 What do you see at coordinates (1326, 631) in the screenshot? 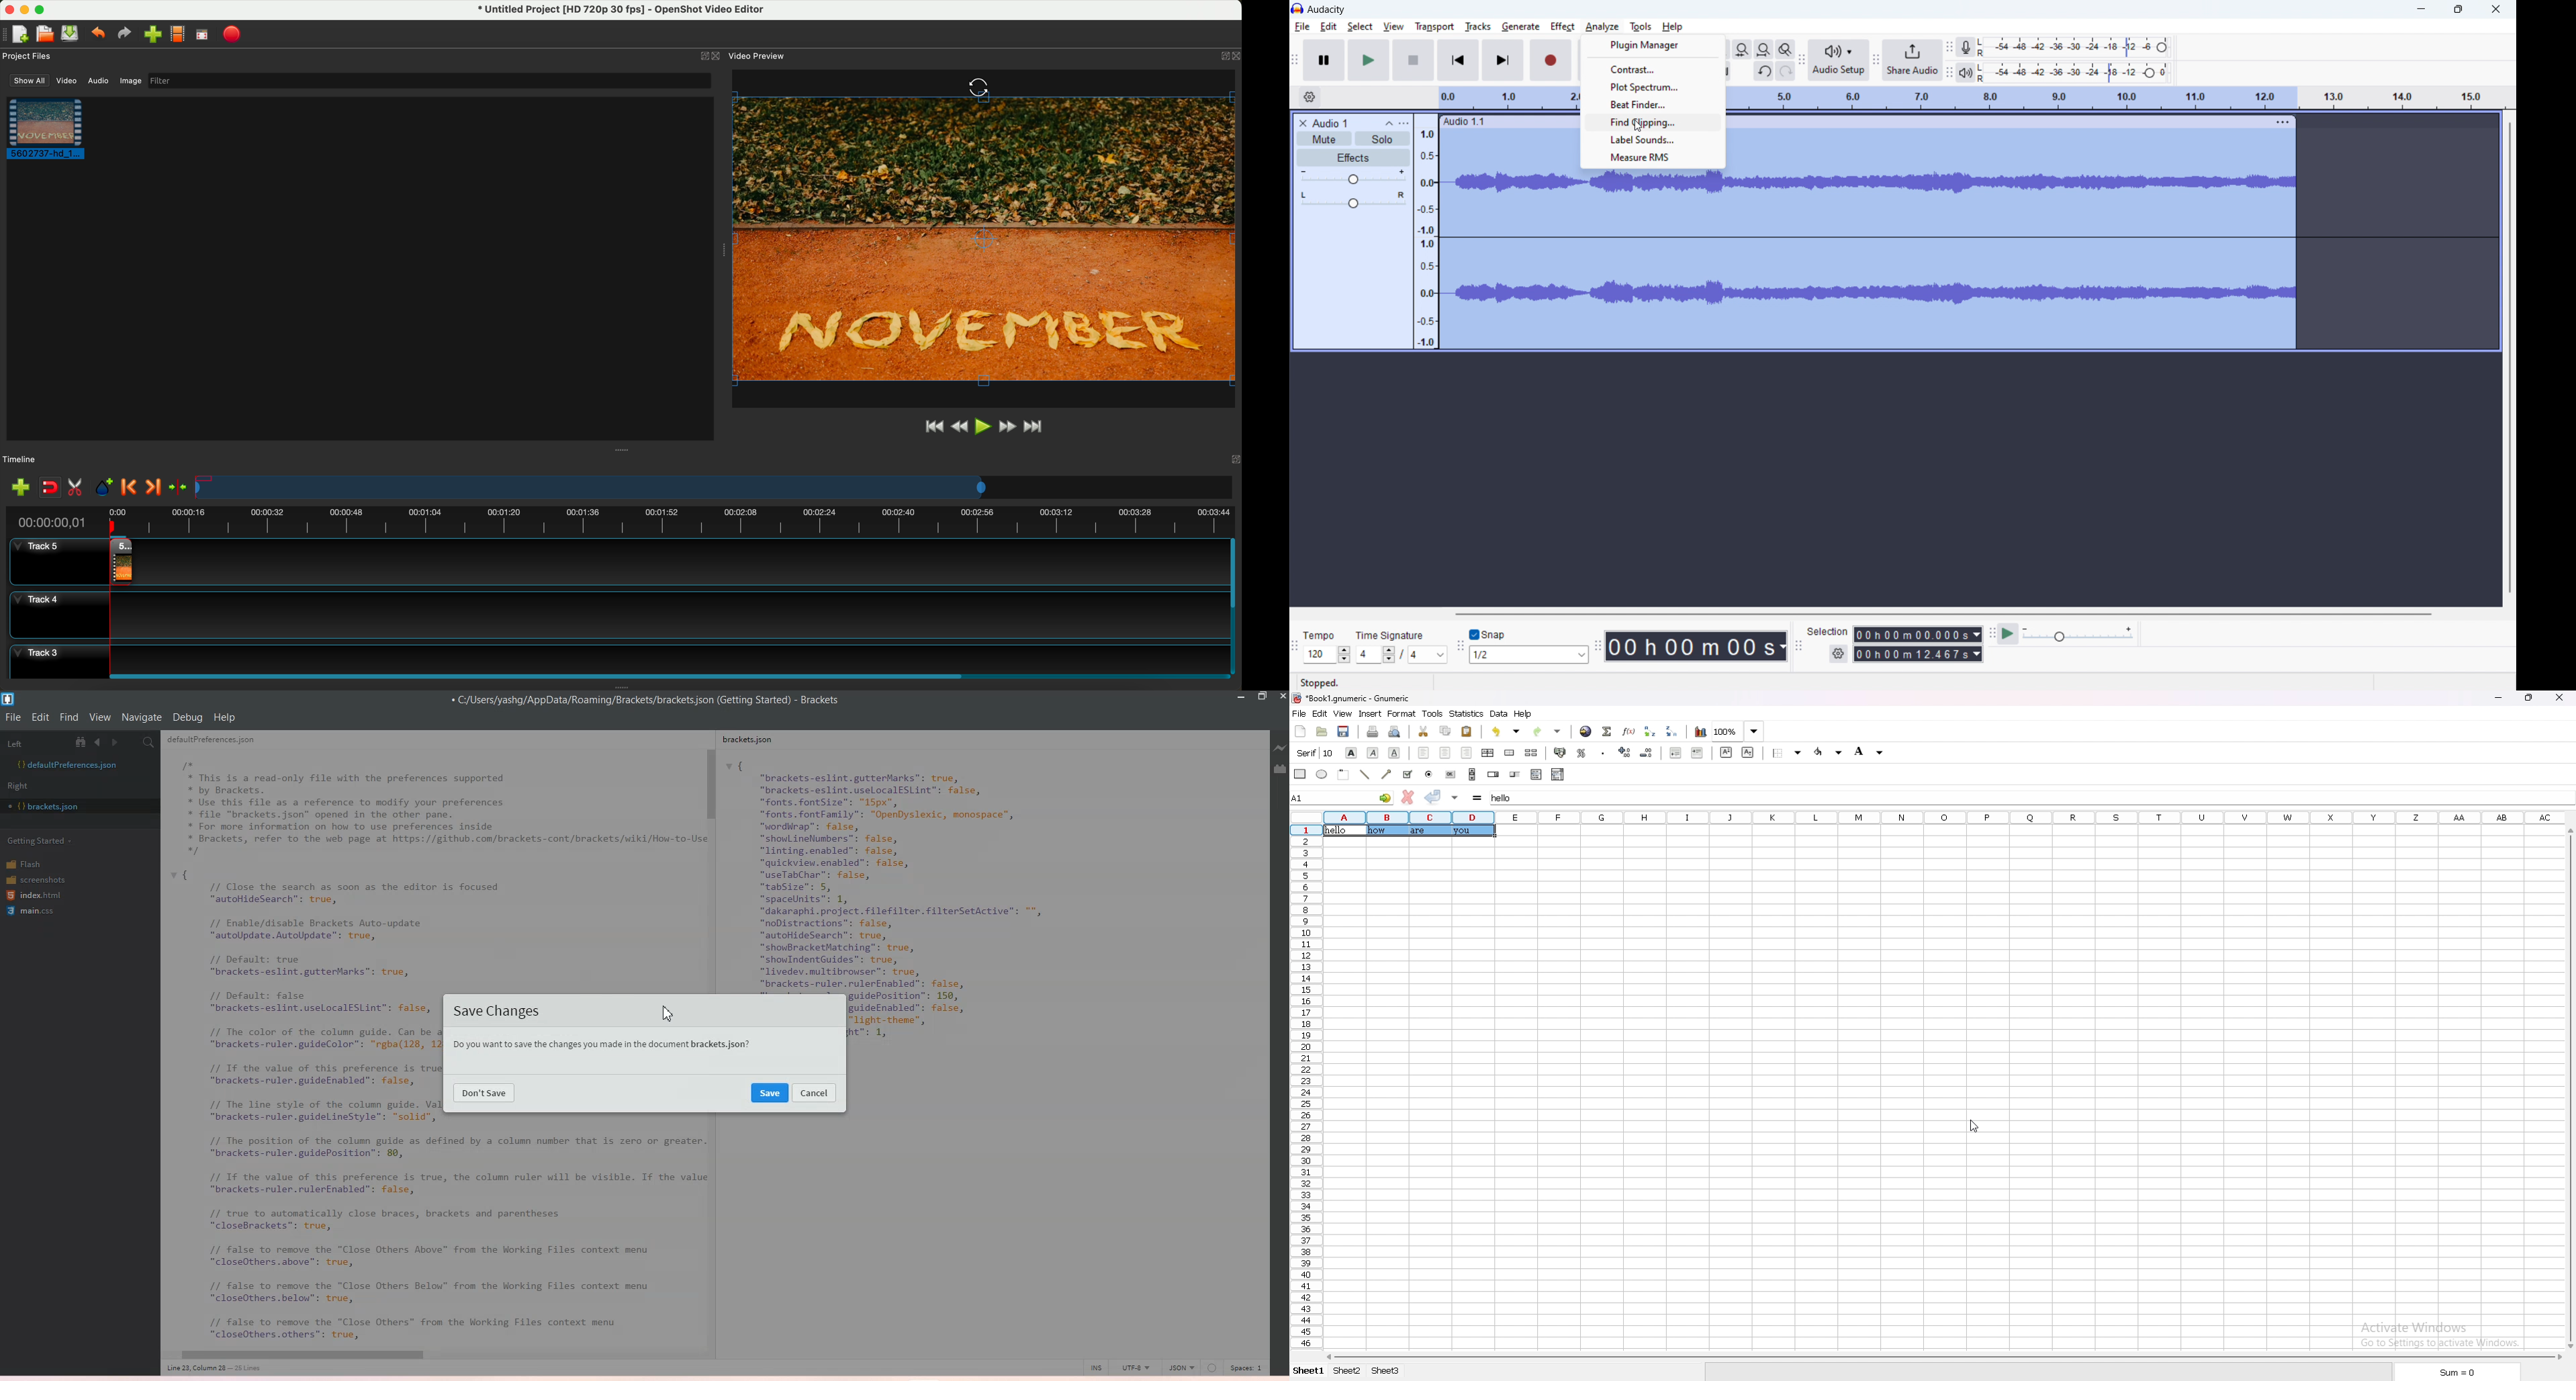
I see `Tempo` at bounding box center [1326, 631].